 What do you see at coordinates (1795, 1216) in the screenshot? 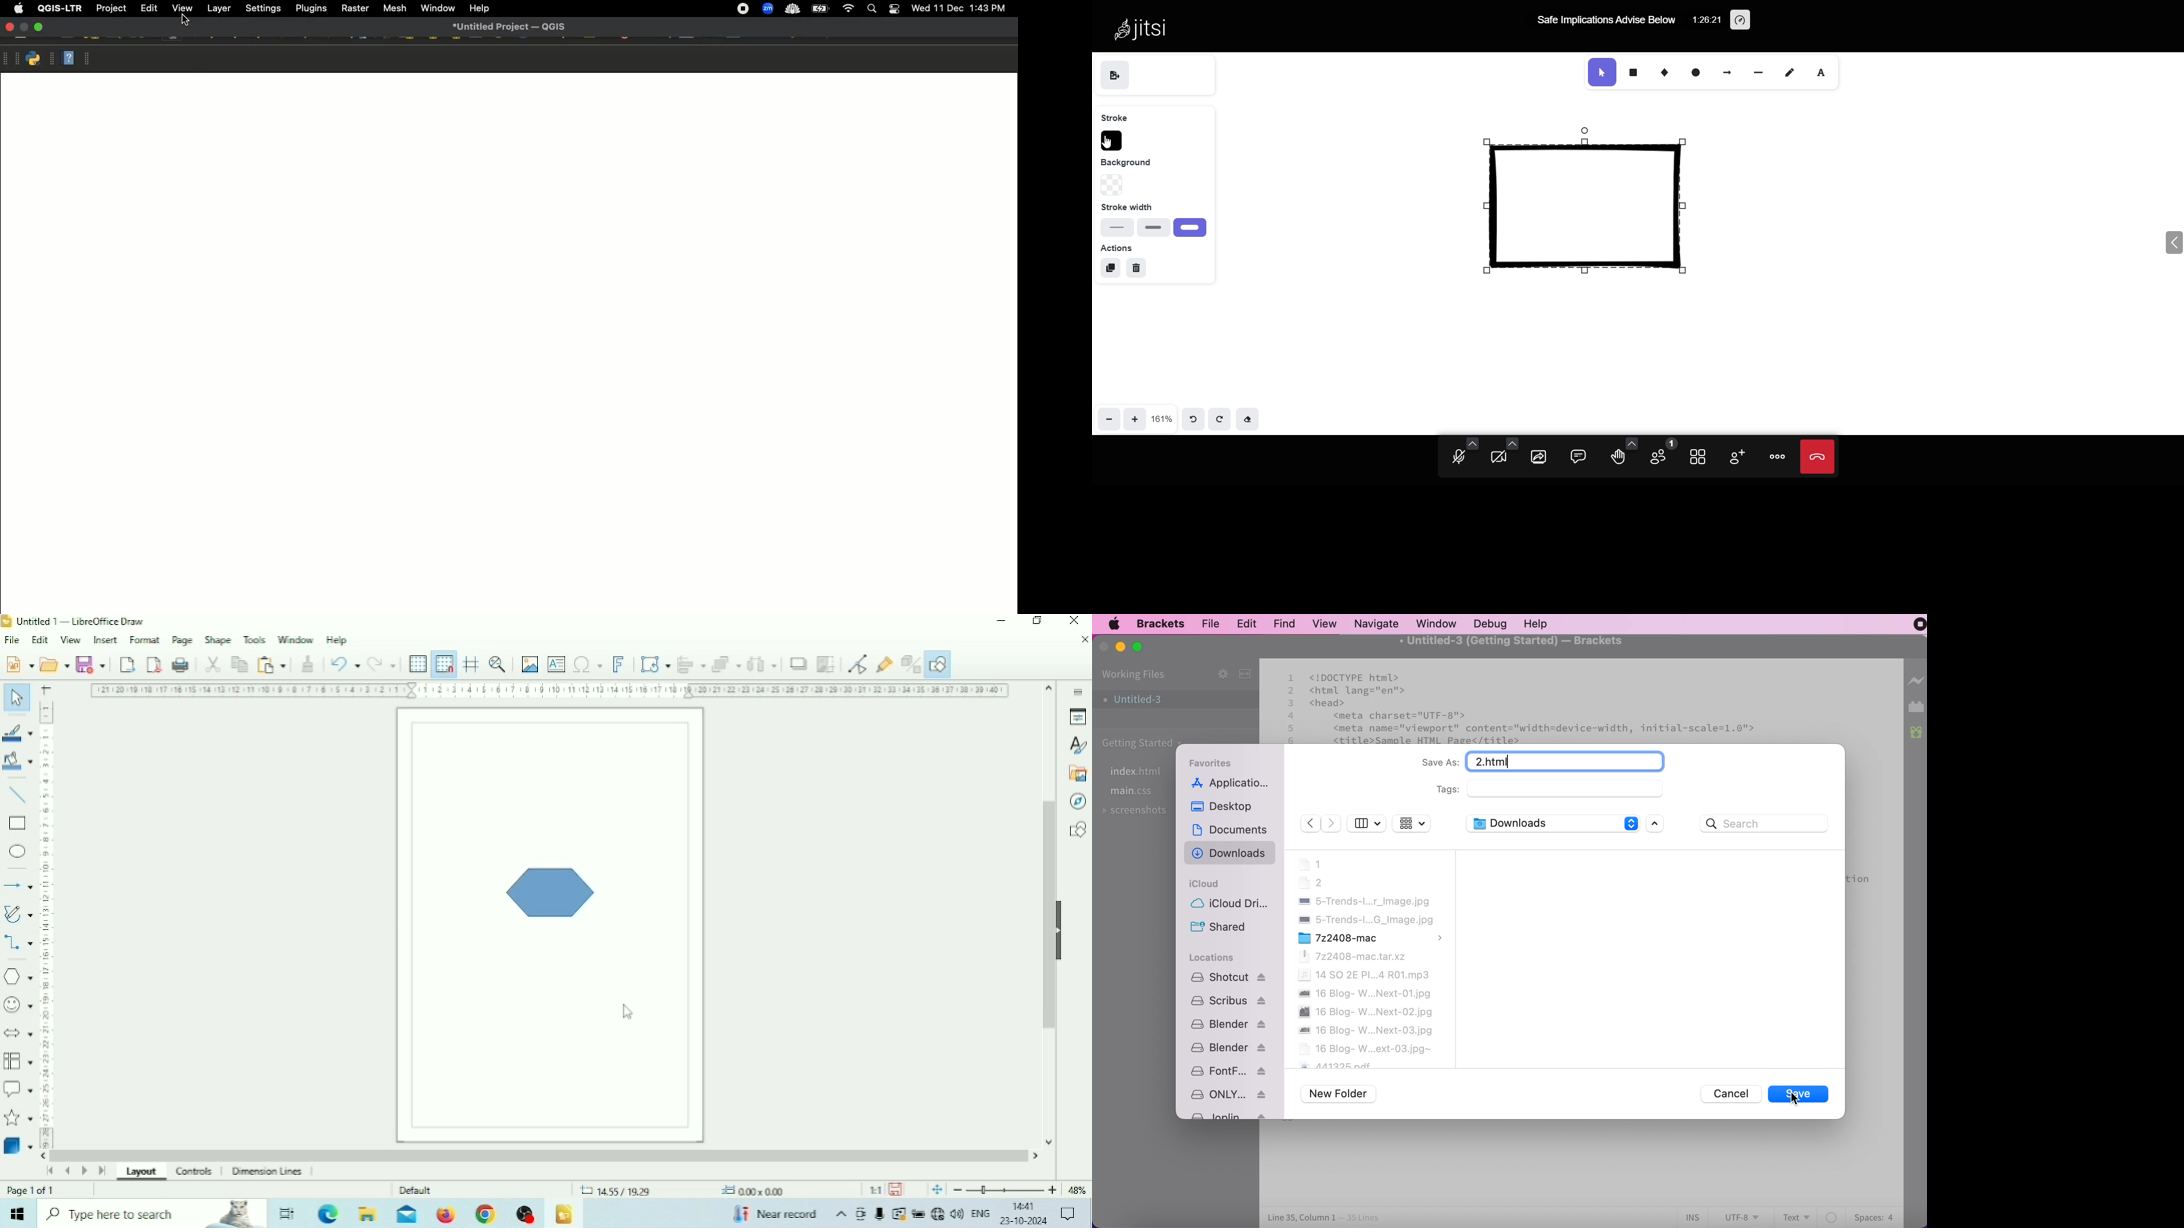
I see `text` at bounding box center [1795, 1216].